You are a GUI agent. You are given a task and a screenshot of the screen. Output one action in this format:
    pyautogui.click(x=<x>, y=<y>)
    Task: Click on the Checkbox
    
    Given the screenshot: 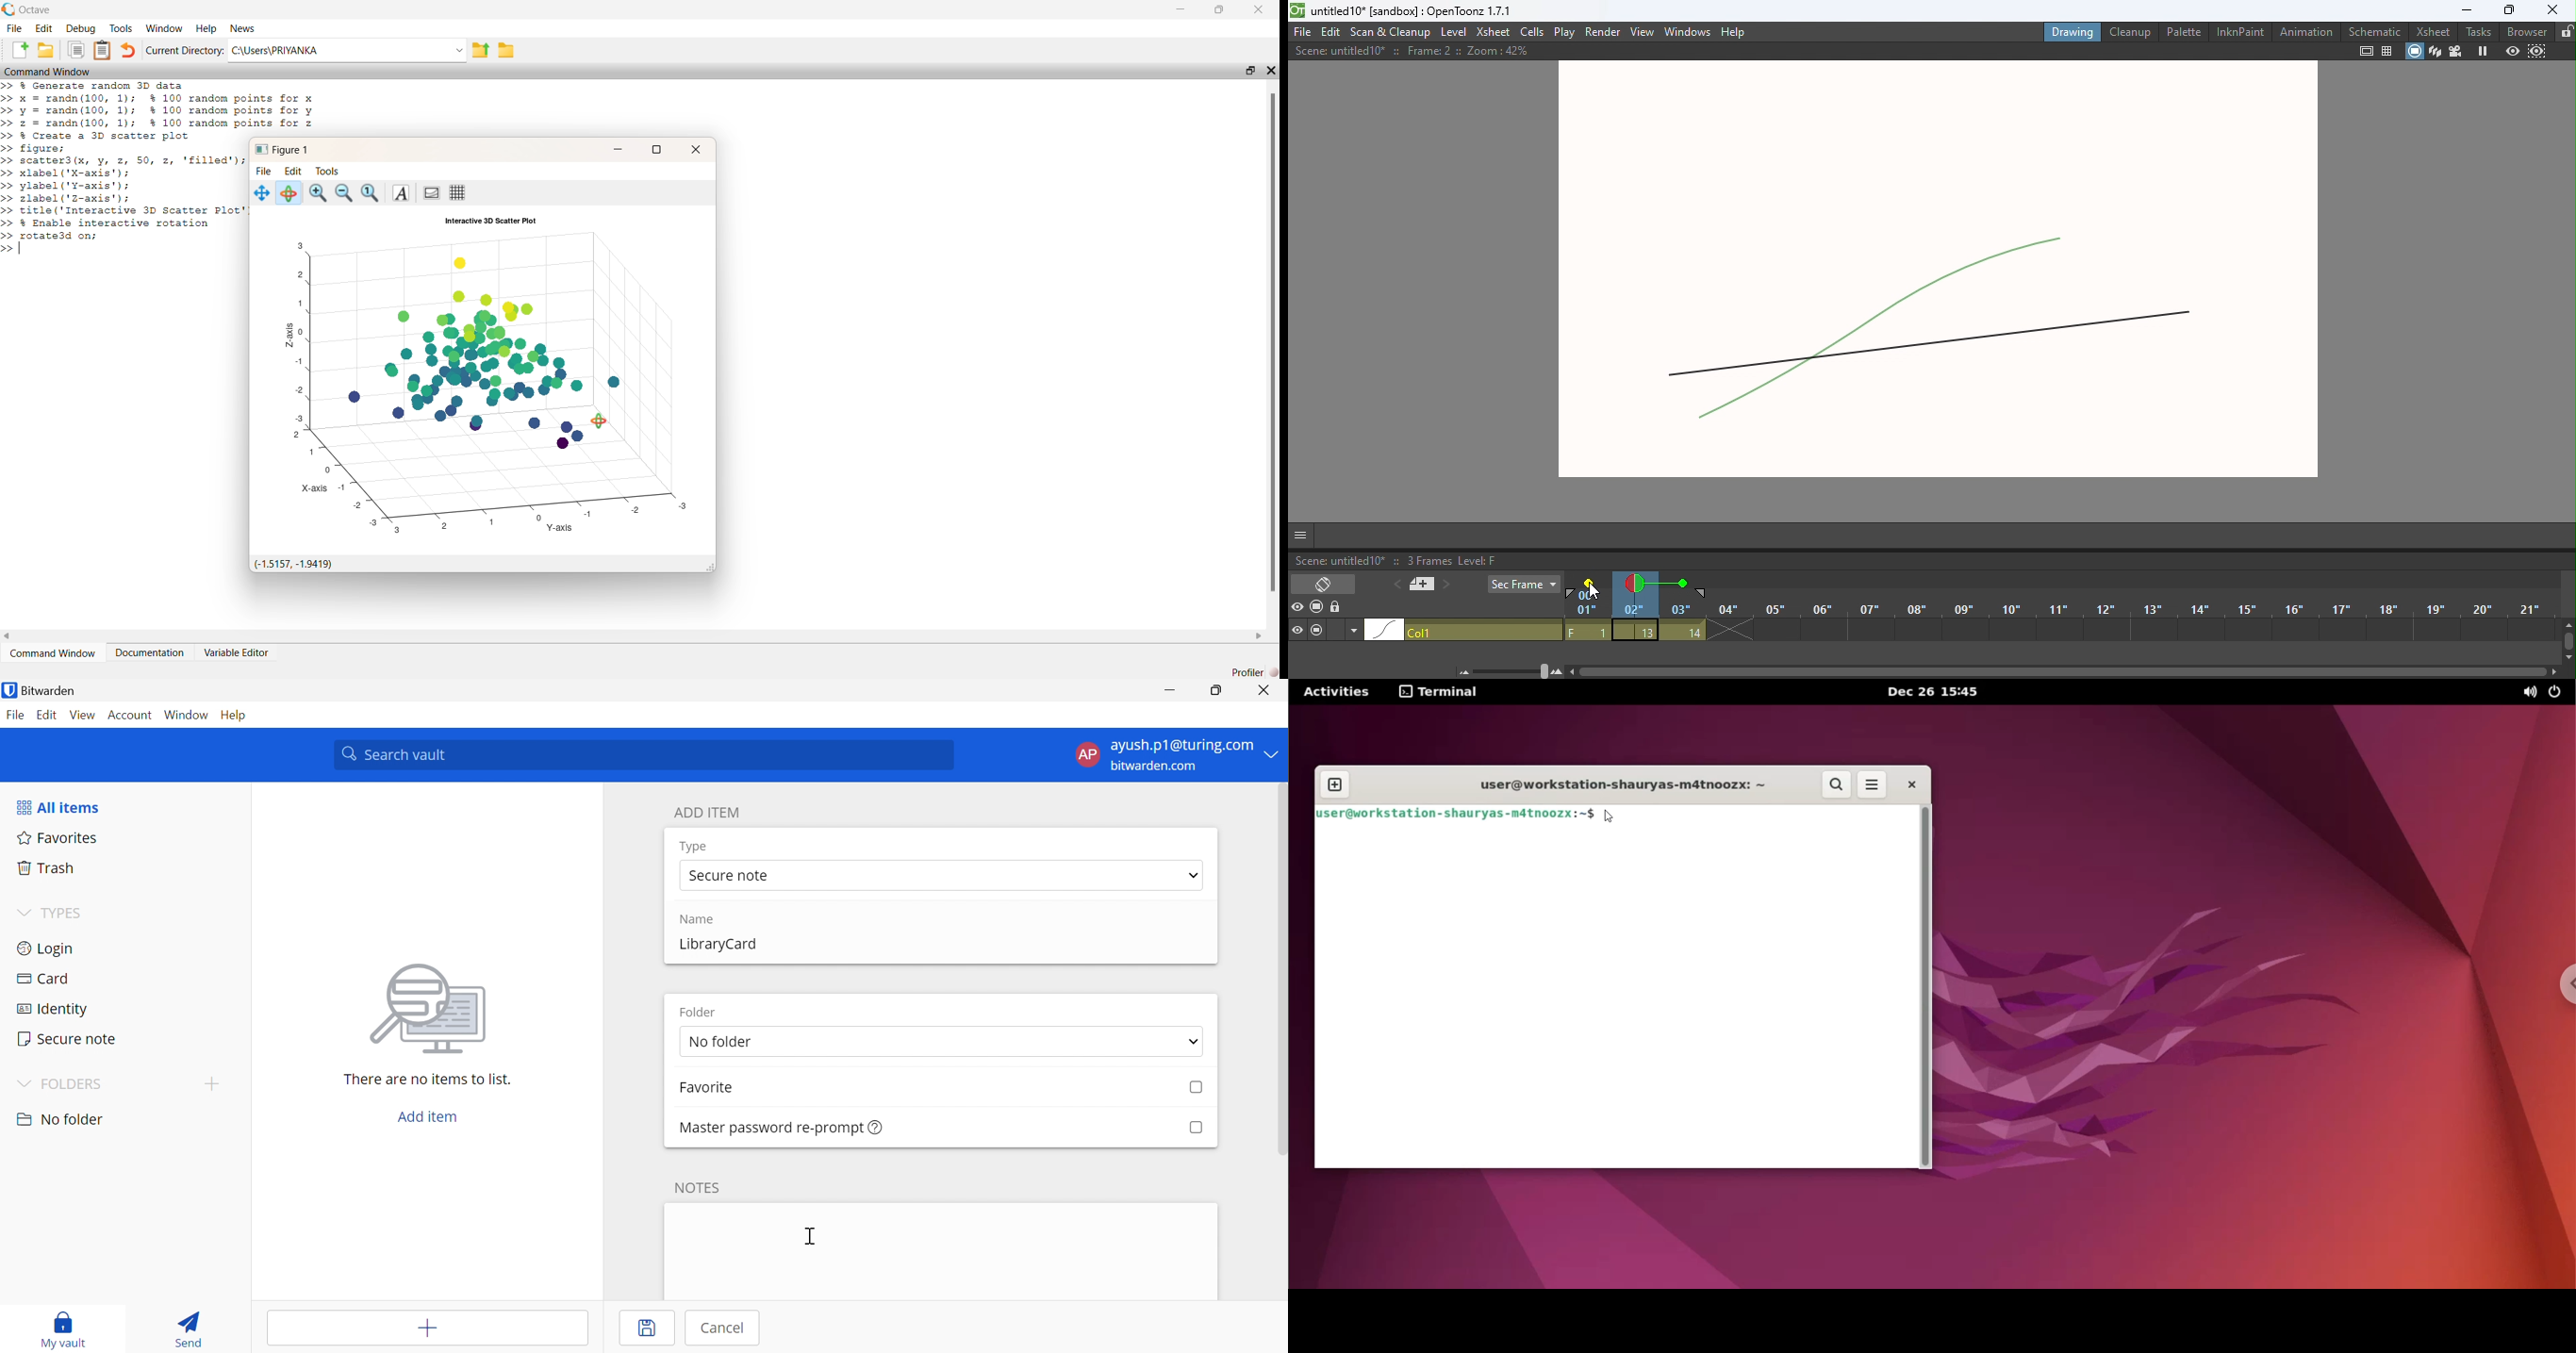 What is the action you would take?
    pyautogui.click(x=1197, y=1089)
    